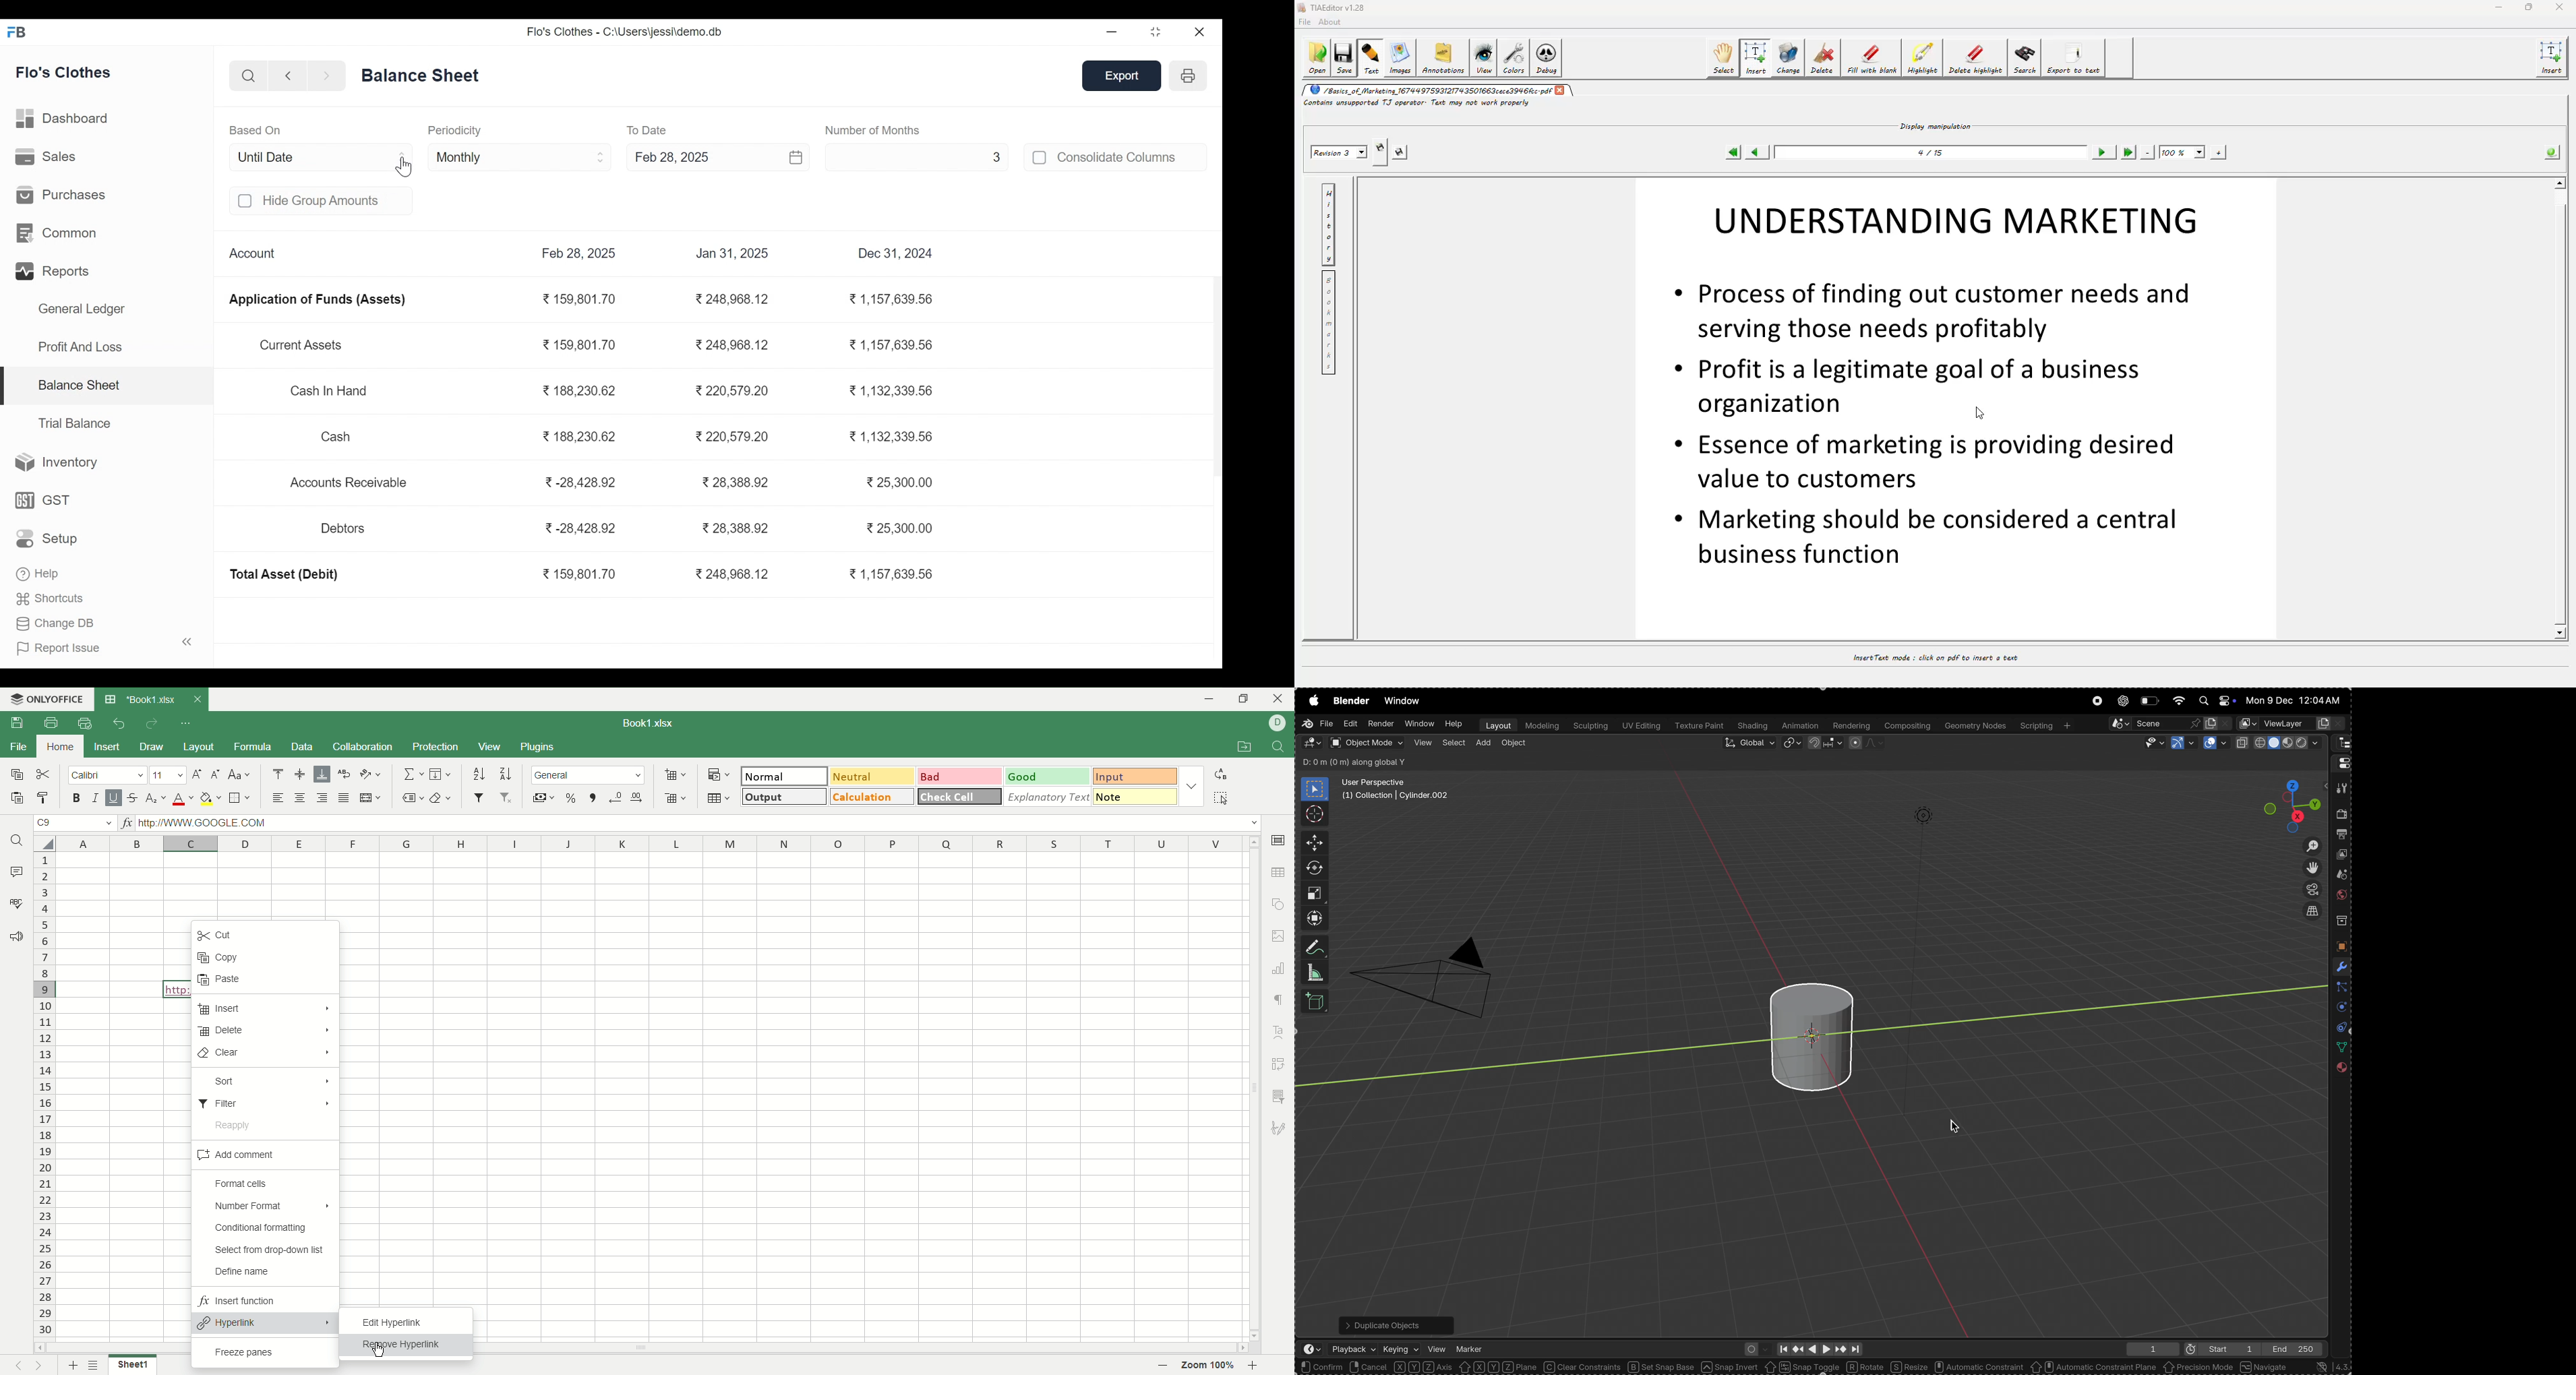 This screenshot has height=1400, width=2576. Describe the element at coordinates (521, 156) in the screenshot. I see `Monthly` at that location.